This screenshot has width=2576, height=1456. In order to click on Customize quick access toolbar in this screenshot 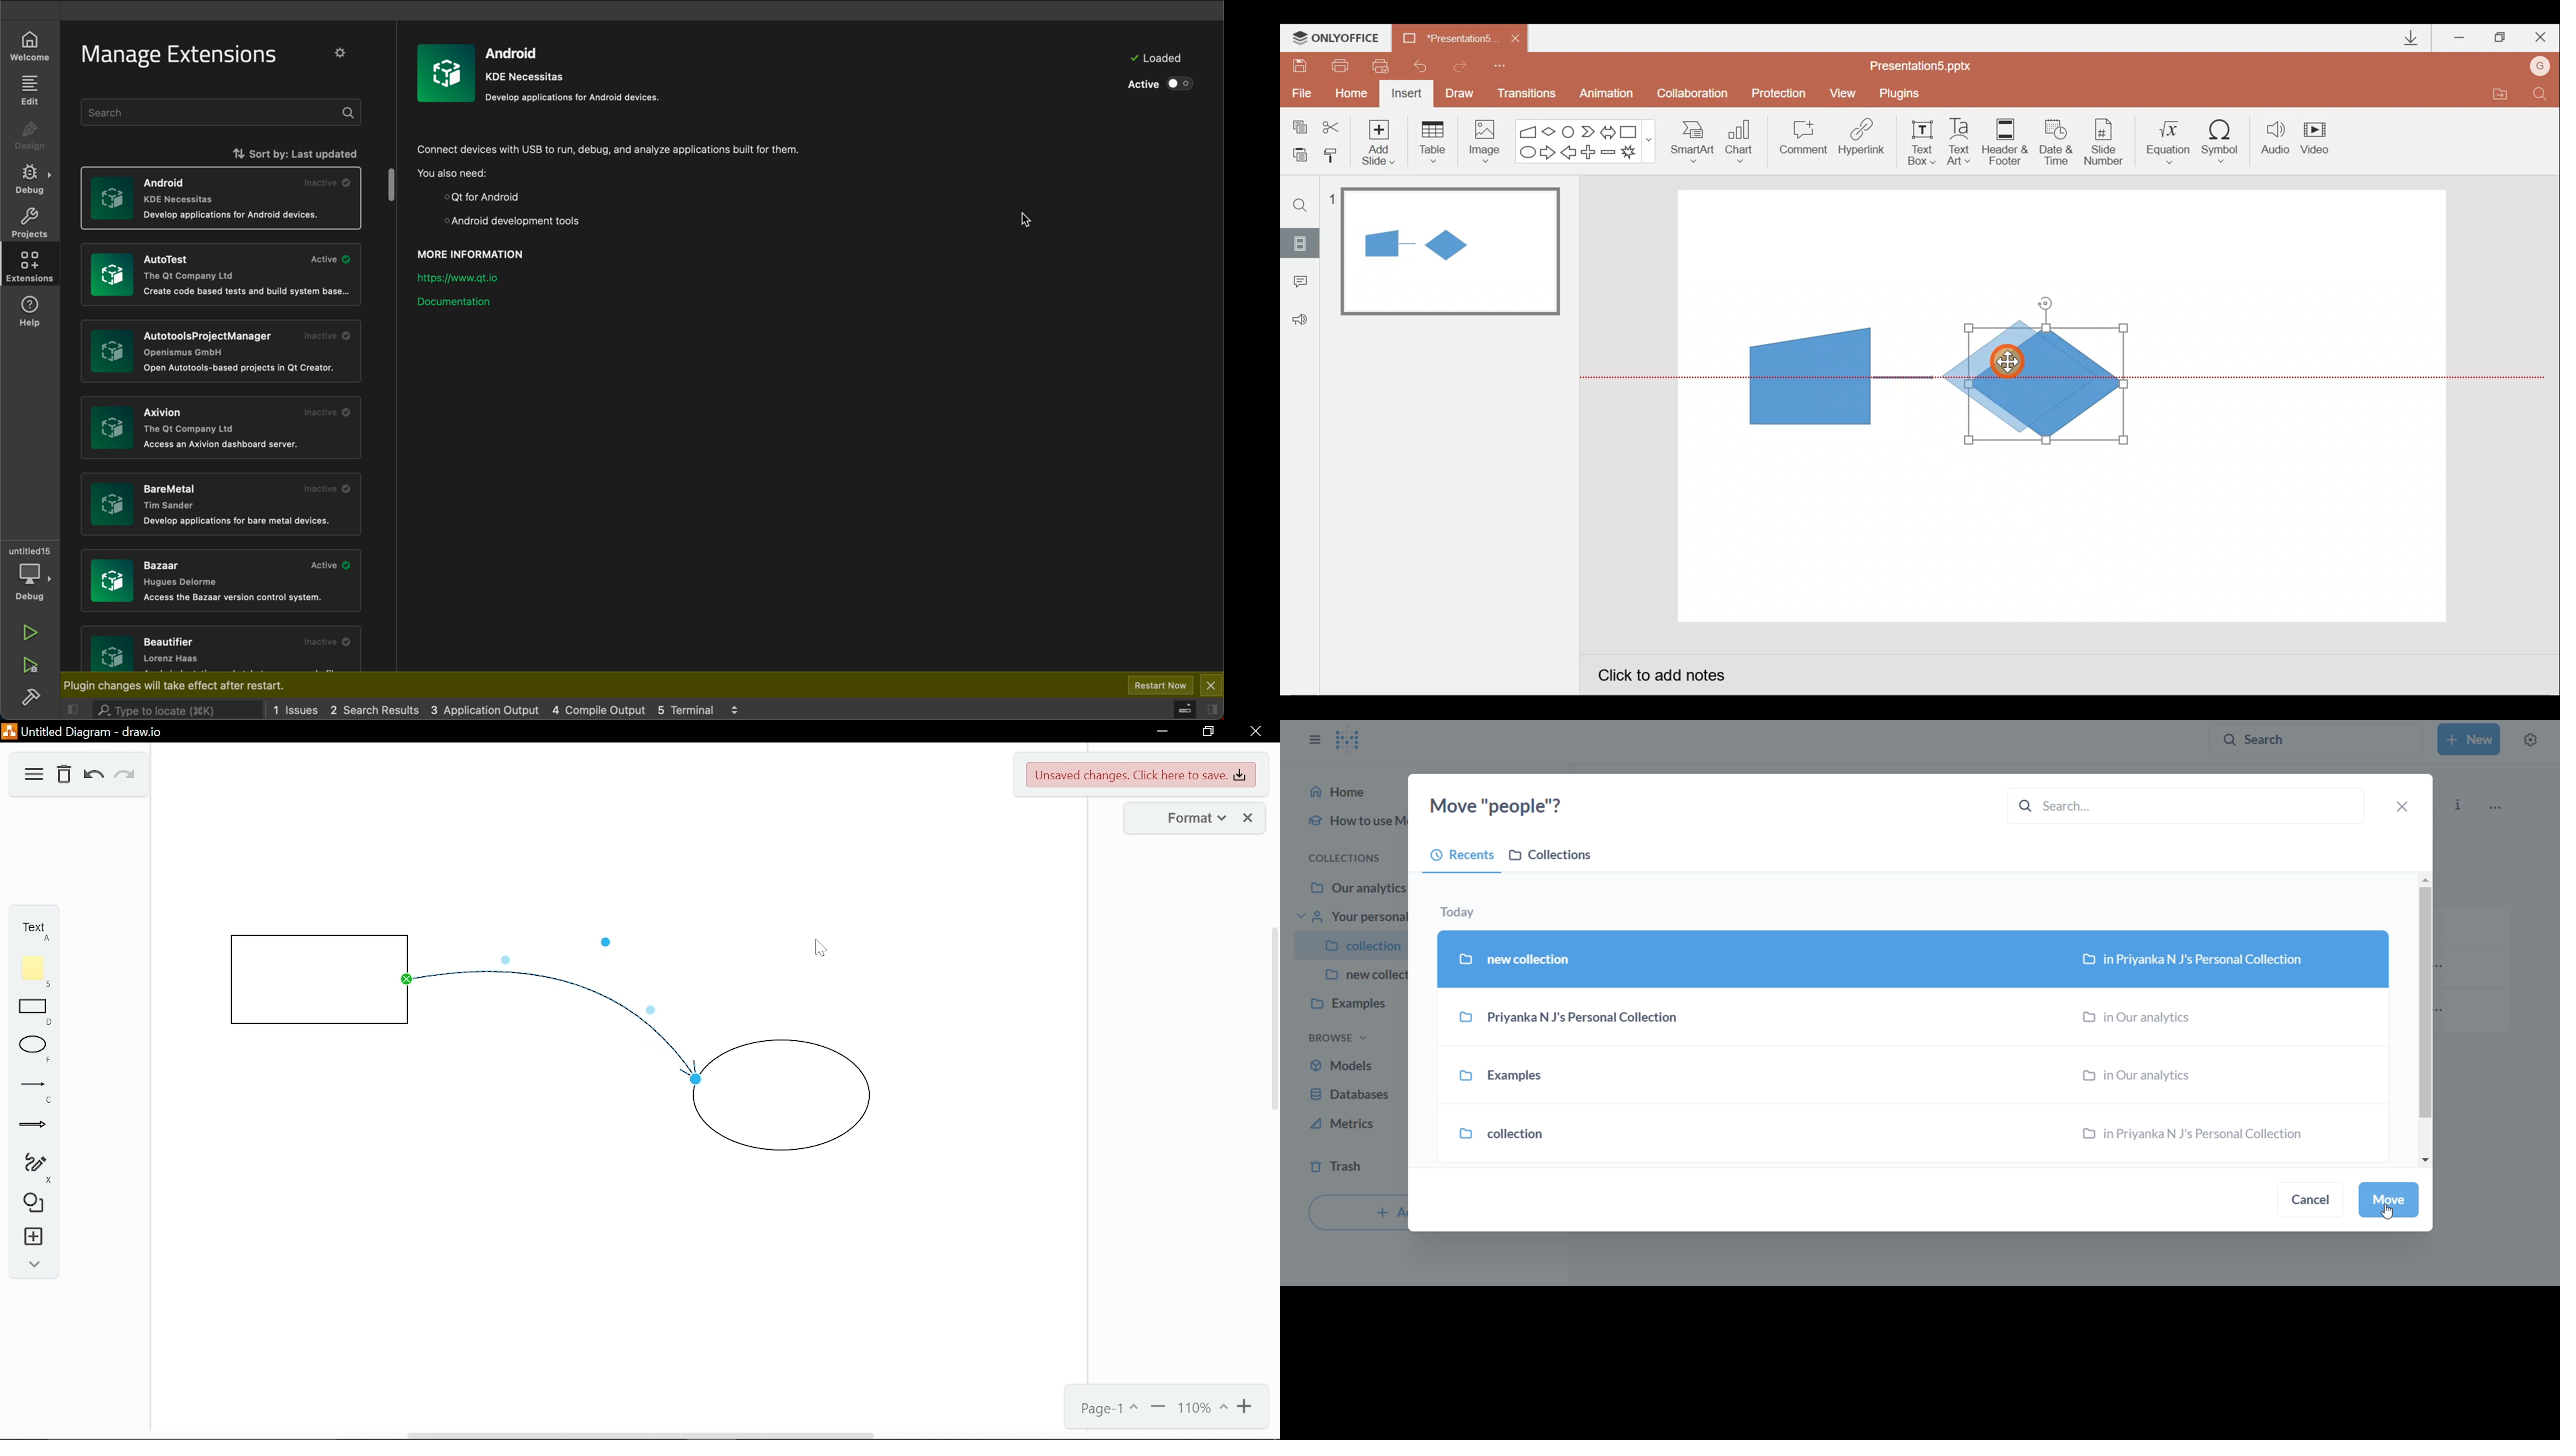, I will do `click(1500, 64)`.